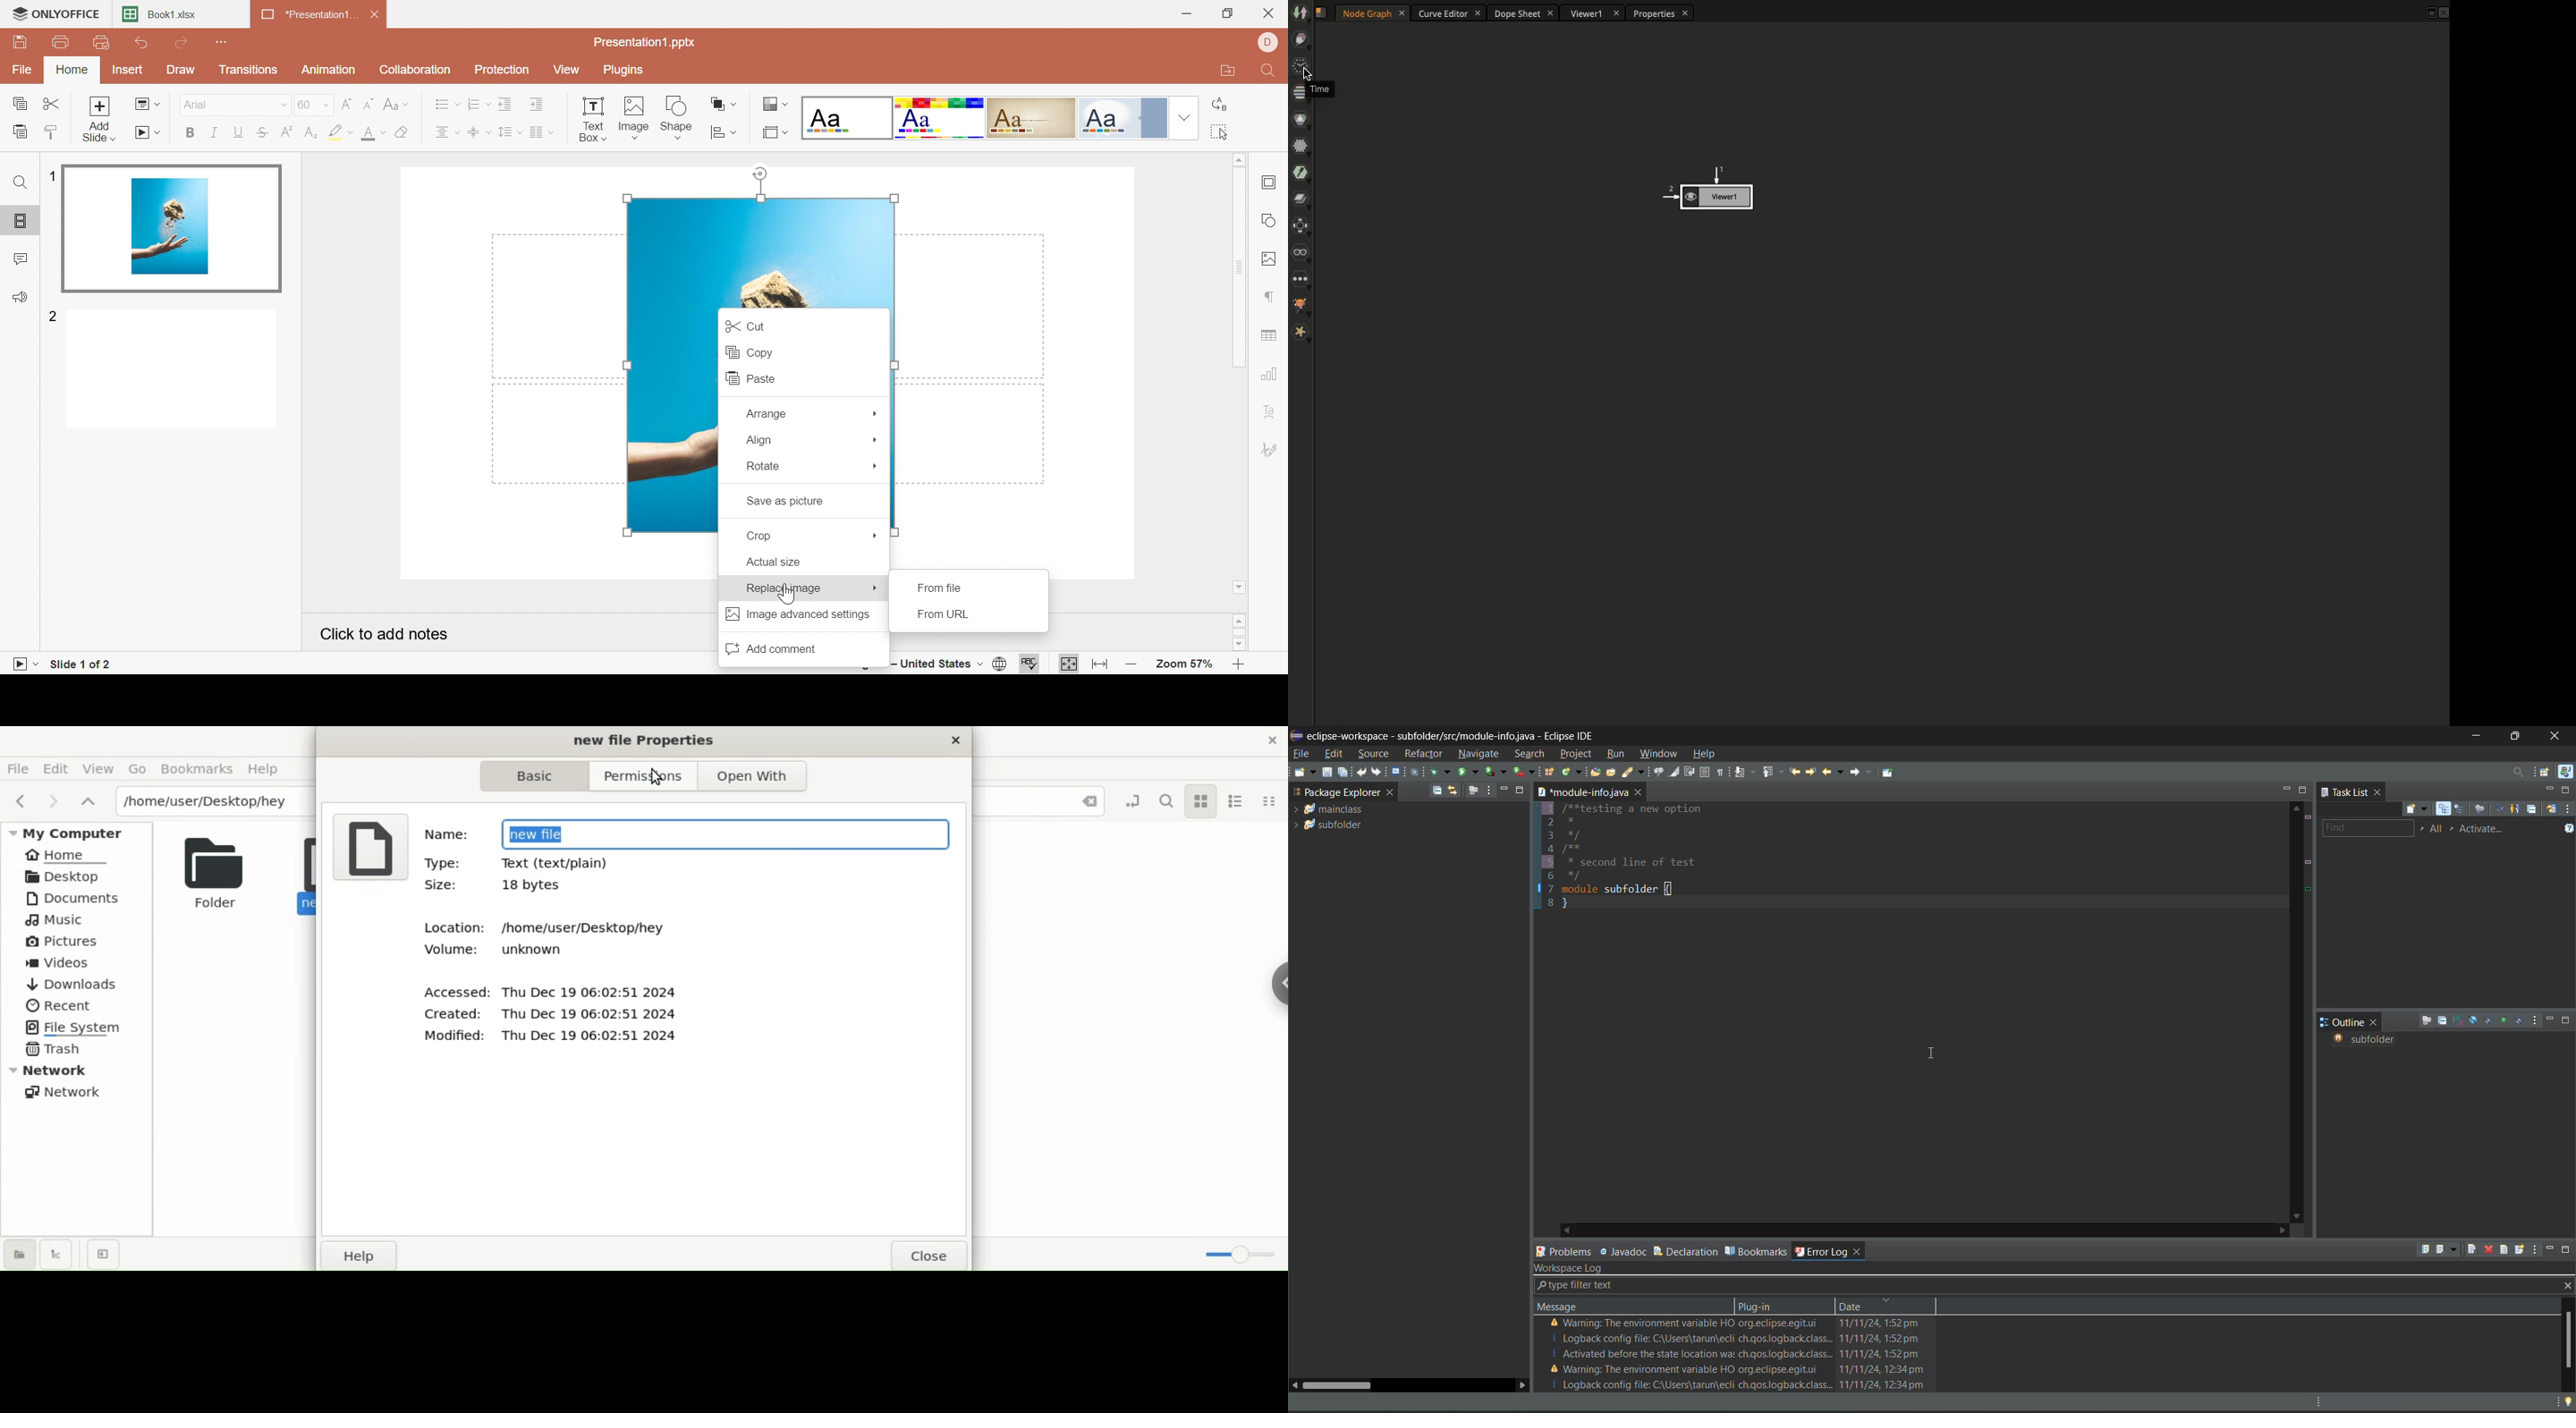 This screenshot has width=2576, height=1428. Describe the element at coordinates (238, 131) in the screenshot. I see `Underline` at that location.